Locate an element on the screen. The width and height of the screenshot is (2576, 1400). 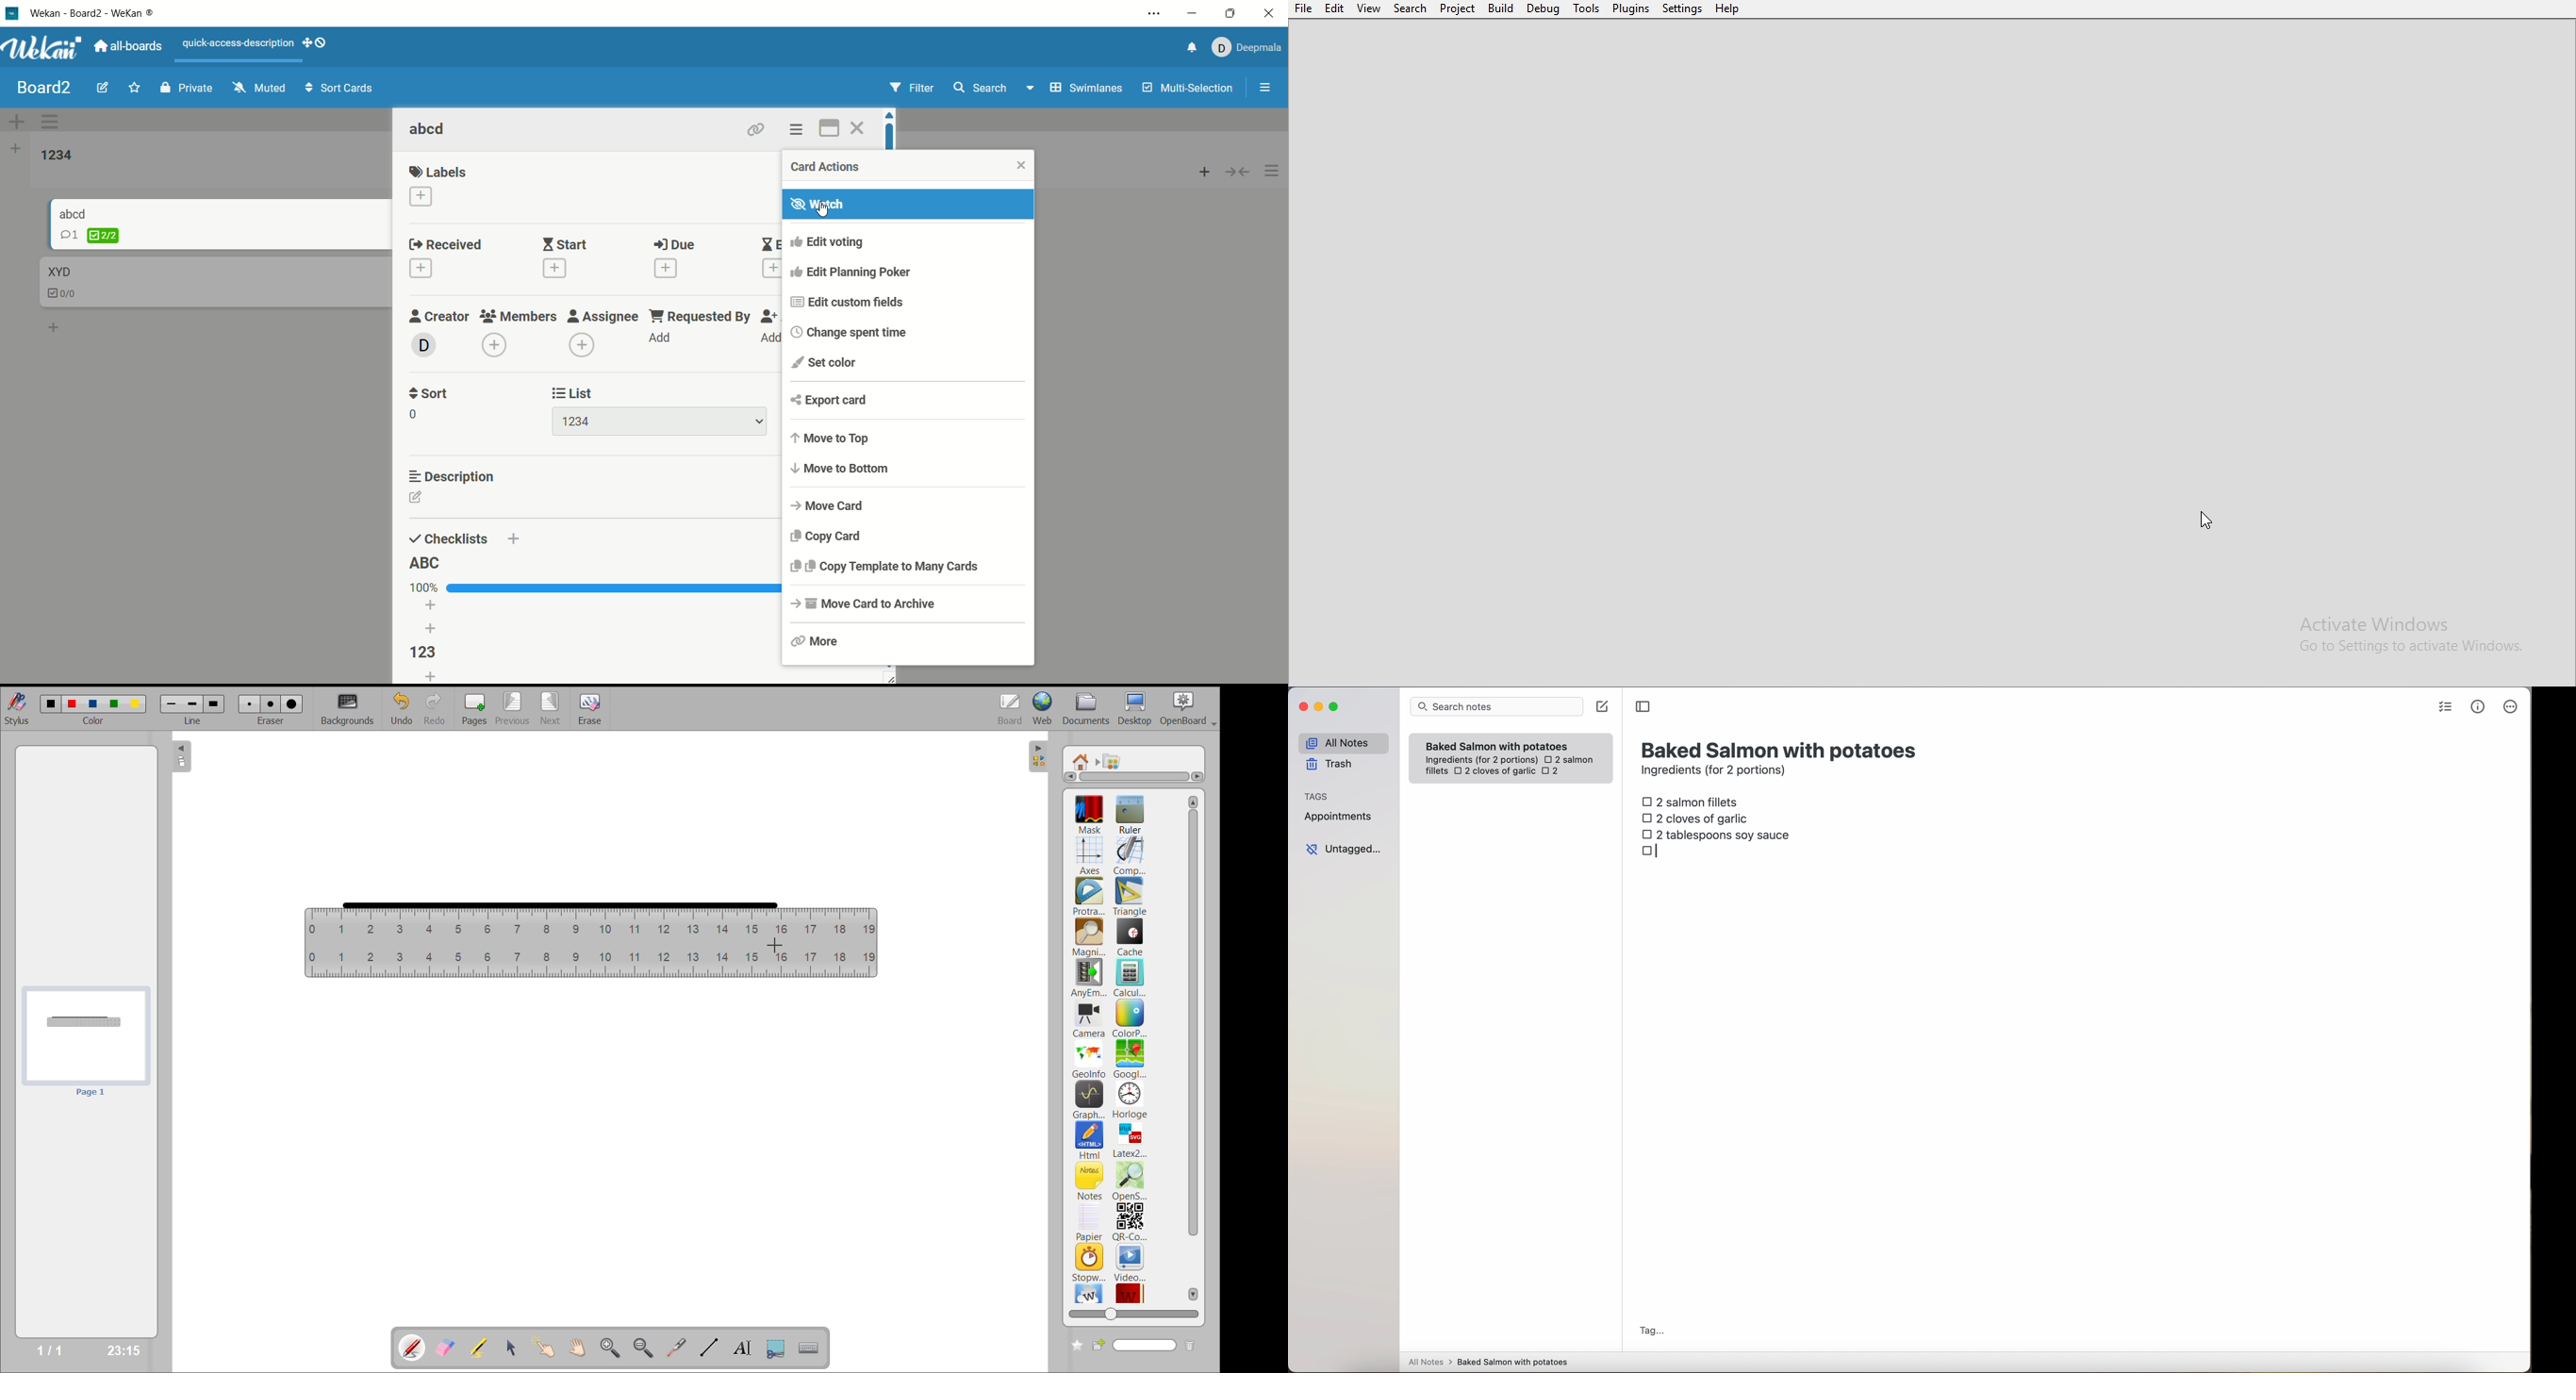
labels is located at coordinates (438, 187).